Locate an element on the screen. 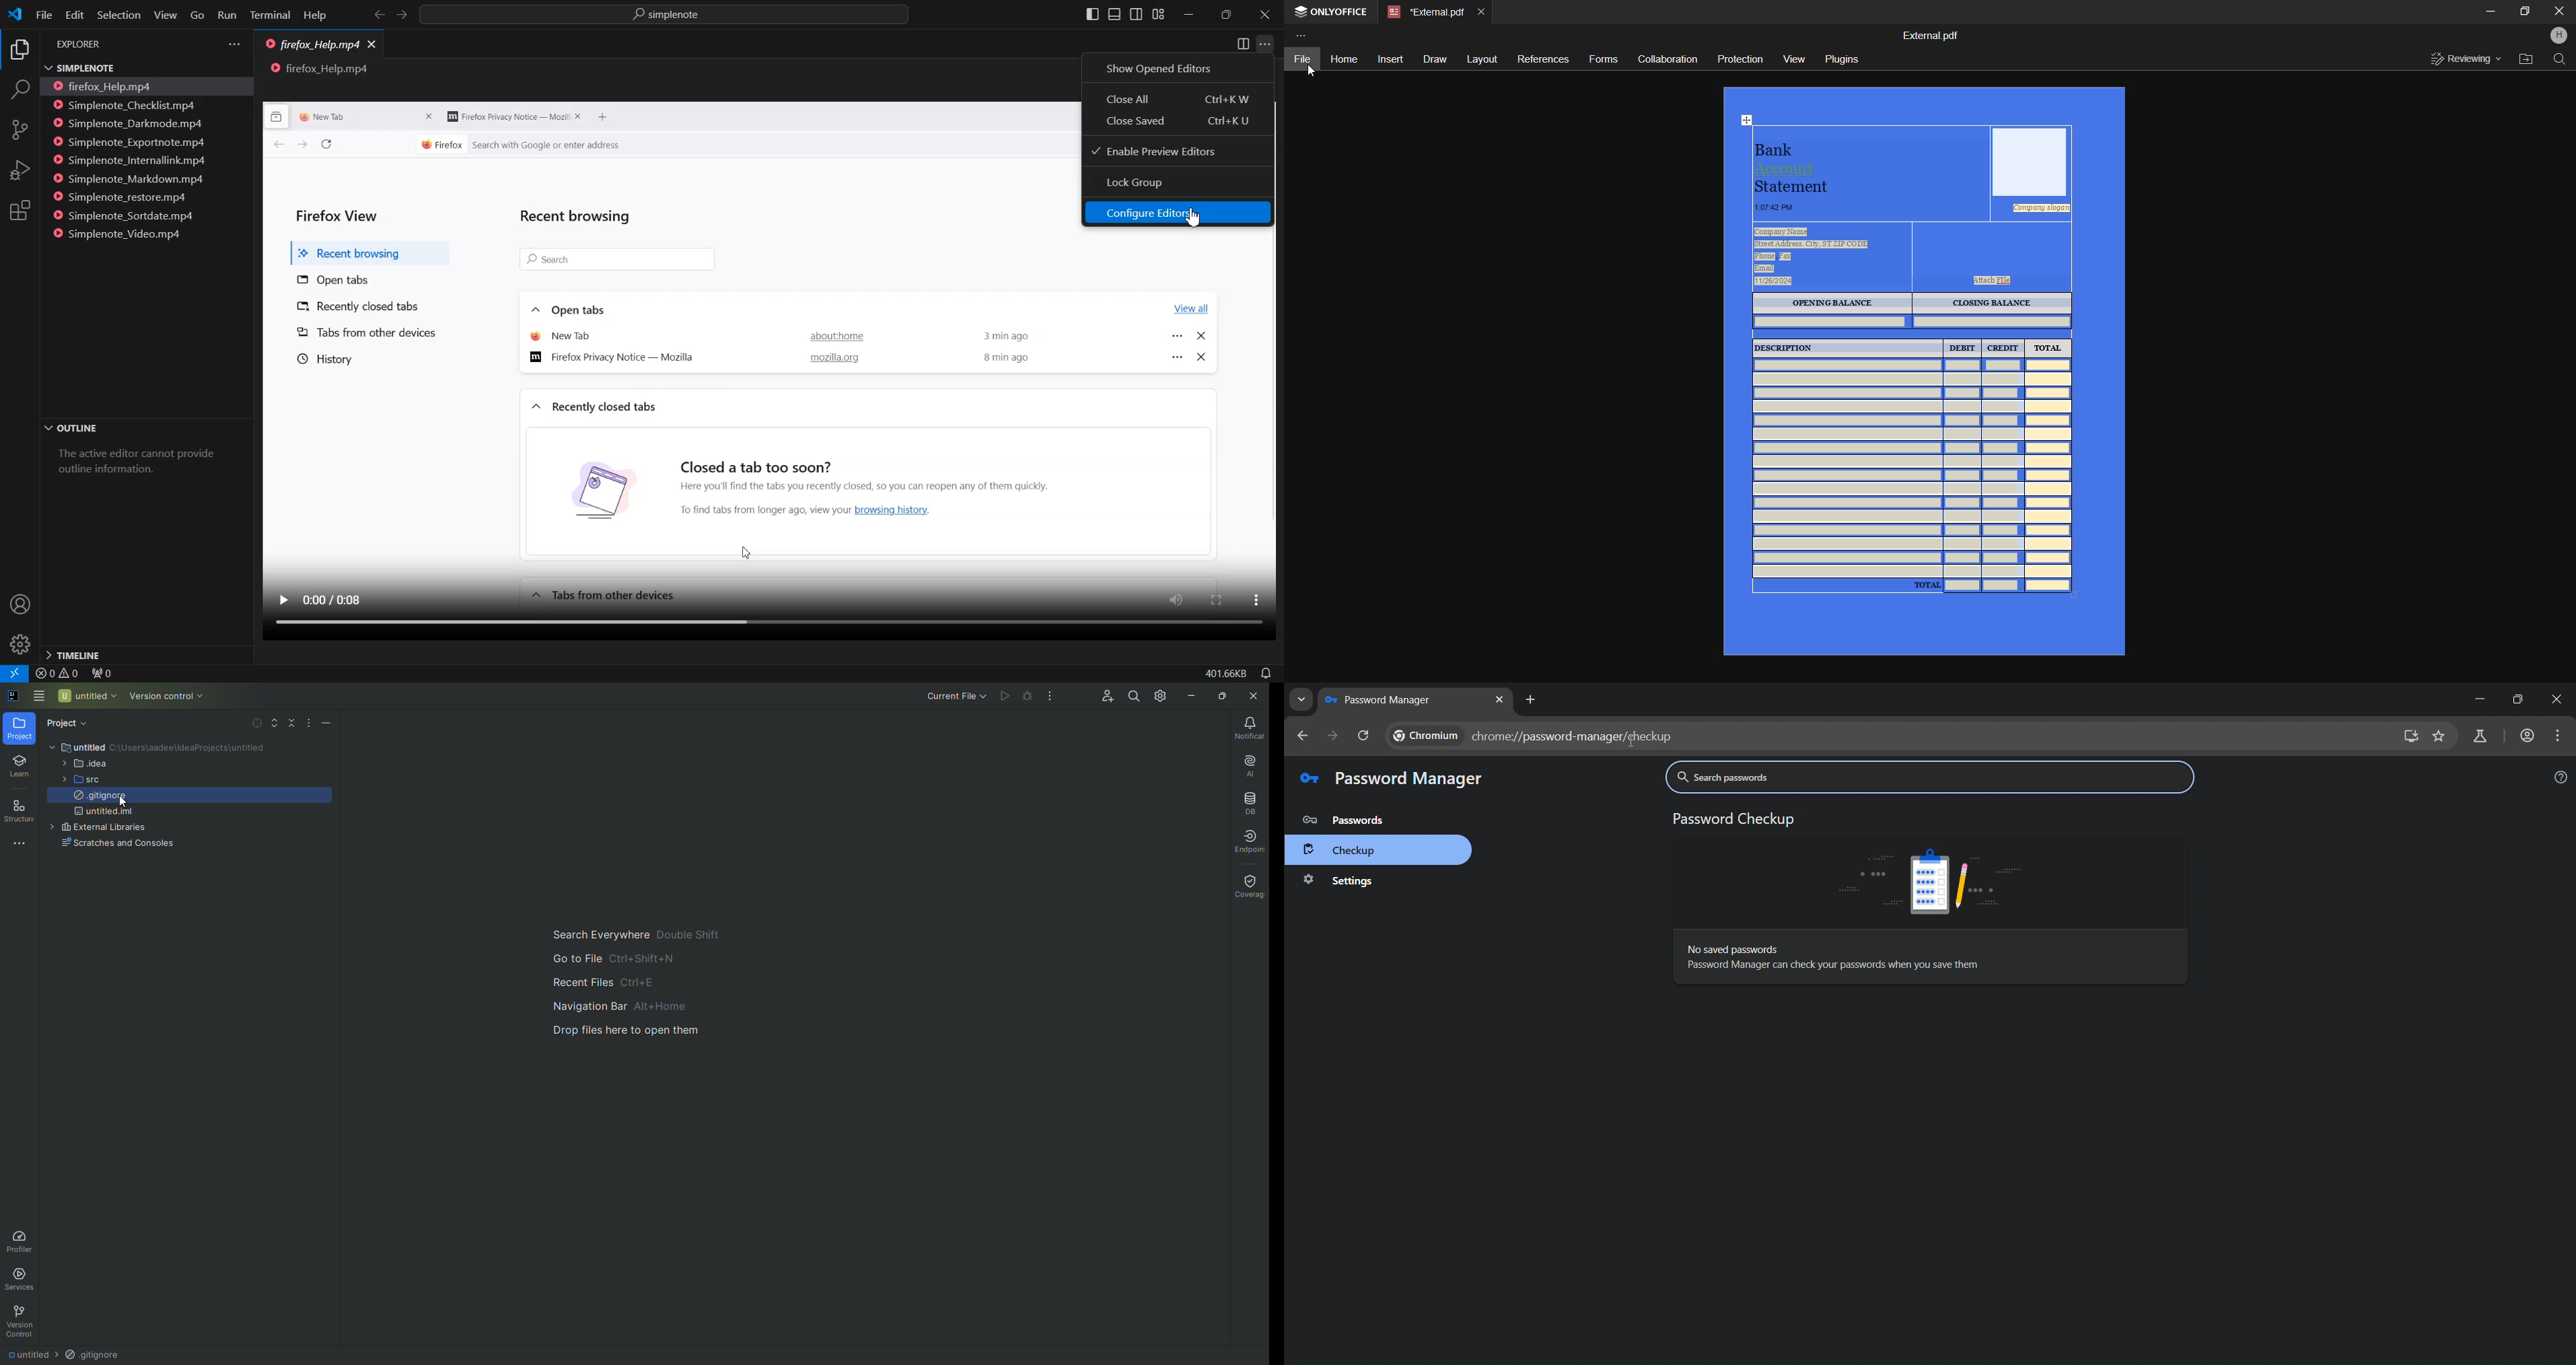  Simplenote_Sortdate.mp4 is located at coordinates (128, 215).